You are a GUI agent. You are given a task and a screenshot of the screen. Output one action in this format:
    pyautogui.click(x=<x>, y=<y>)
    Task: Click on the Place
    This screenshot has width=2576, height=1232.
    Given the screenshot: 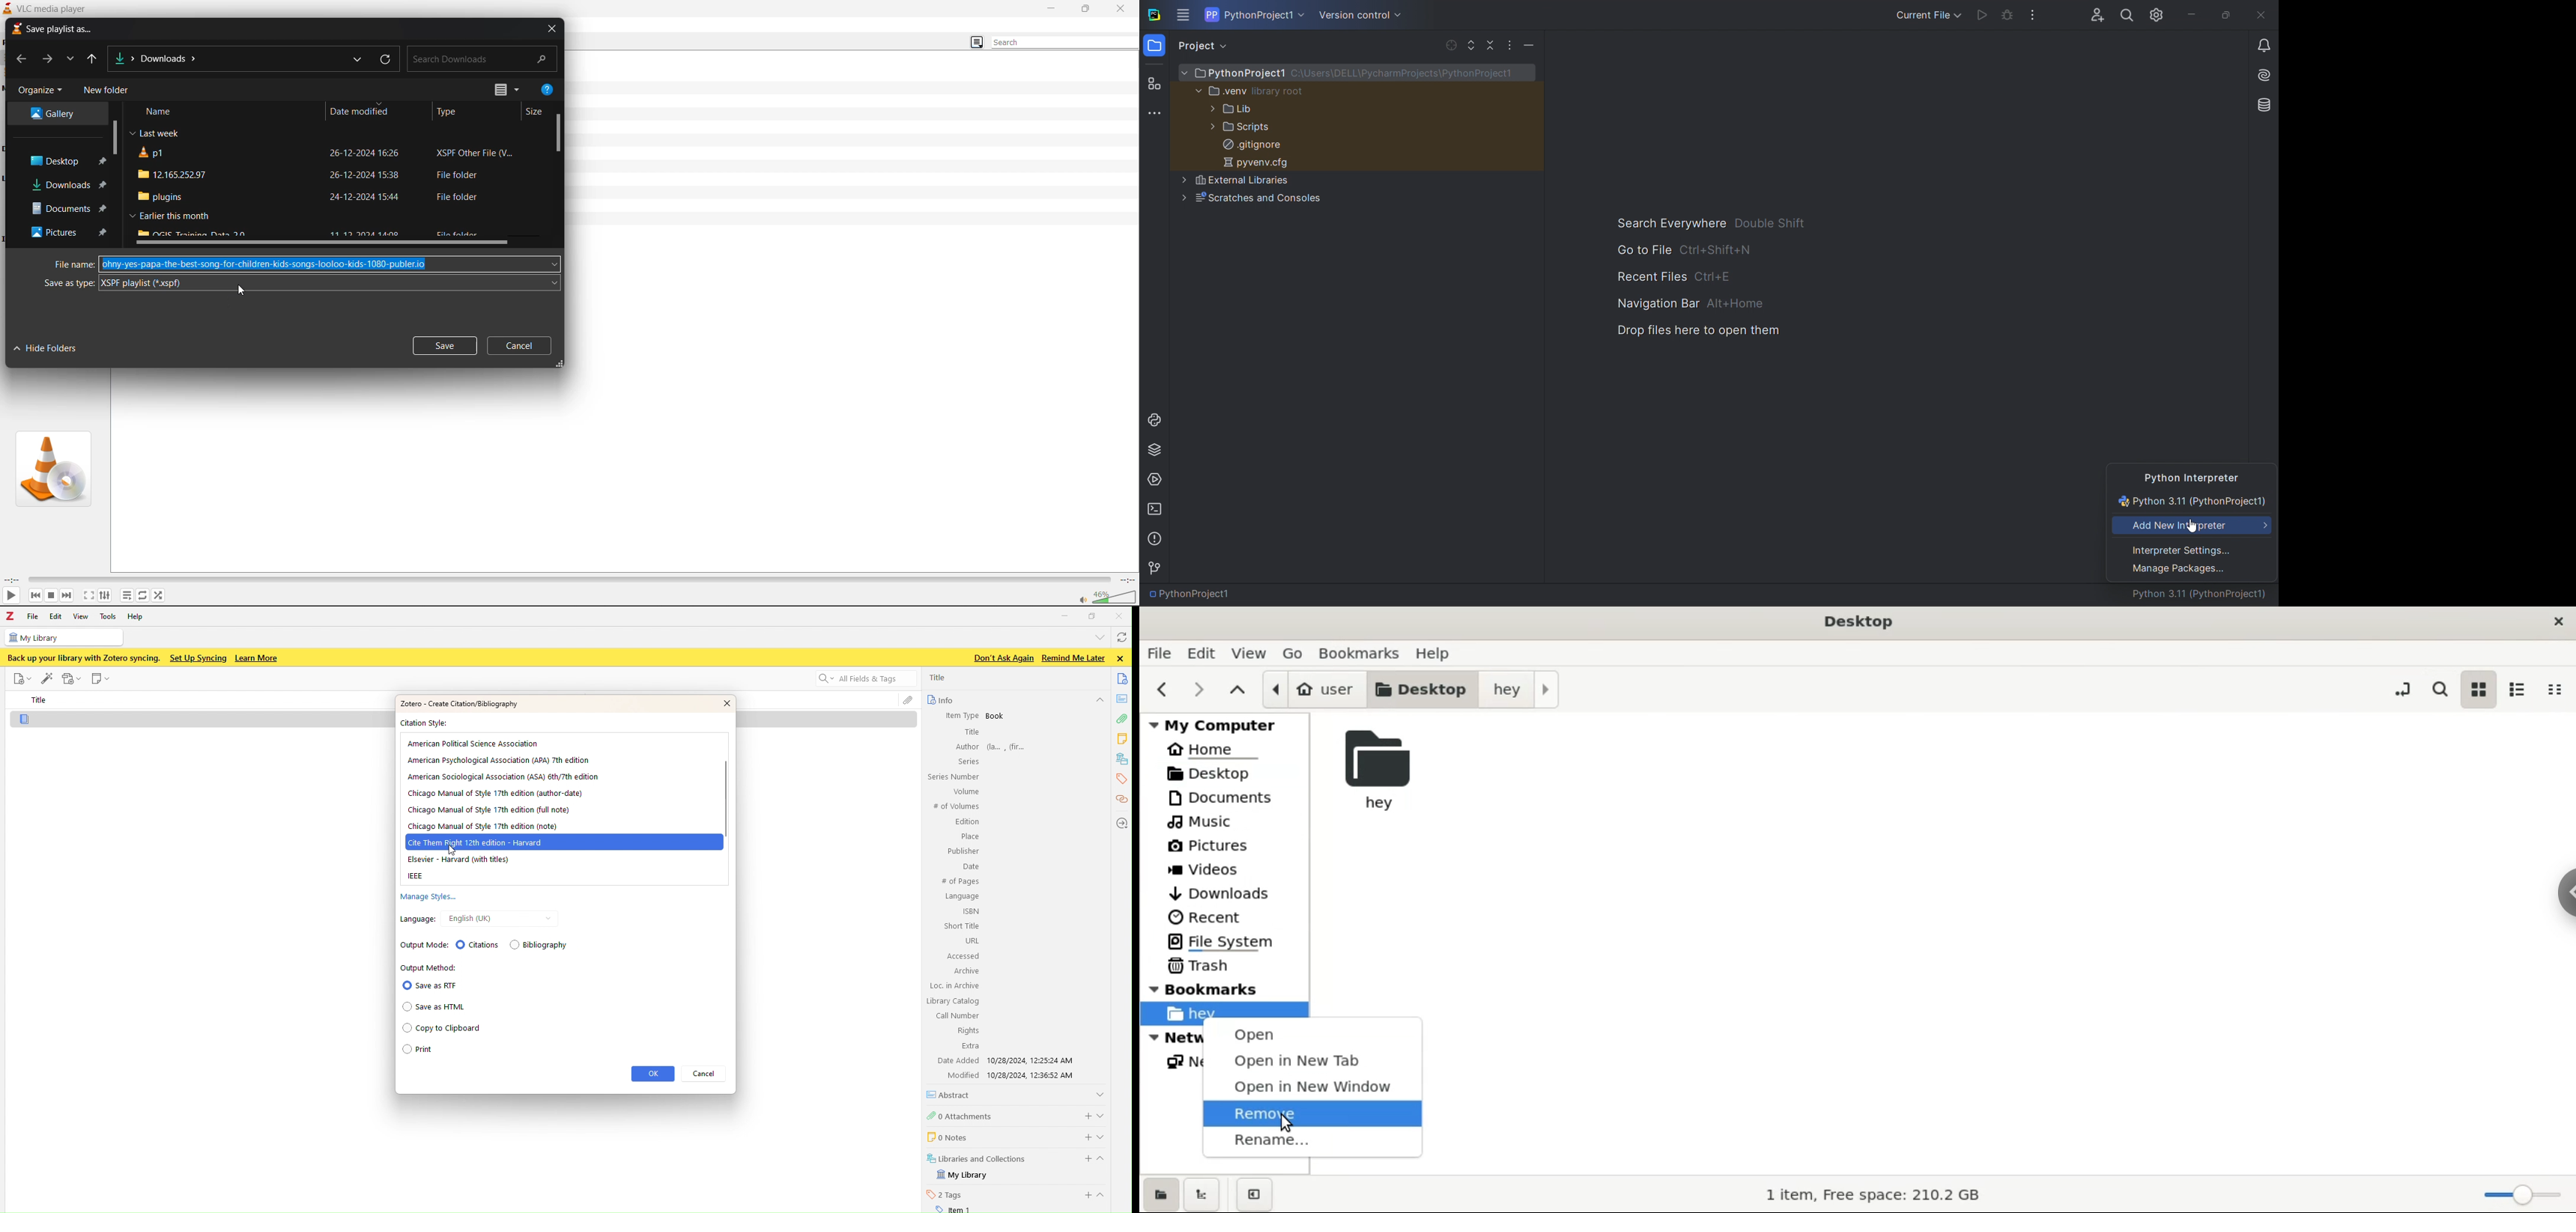 What is the action you would take?
    pyautogui.click(x=969, y=837)
    